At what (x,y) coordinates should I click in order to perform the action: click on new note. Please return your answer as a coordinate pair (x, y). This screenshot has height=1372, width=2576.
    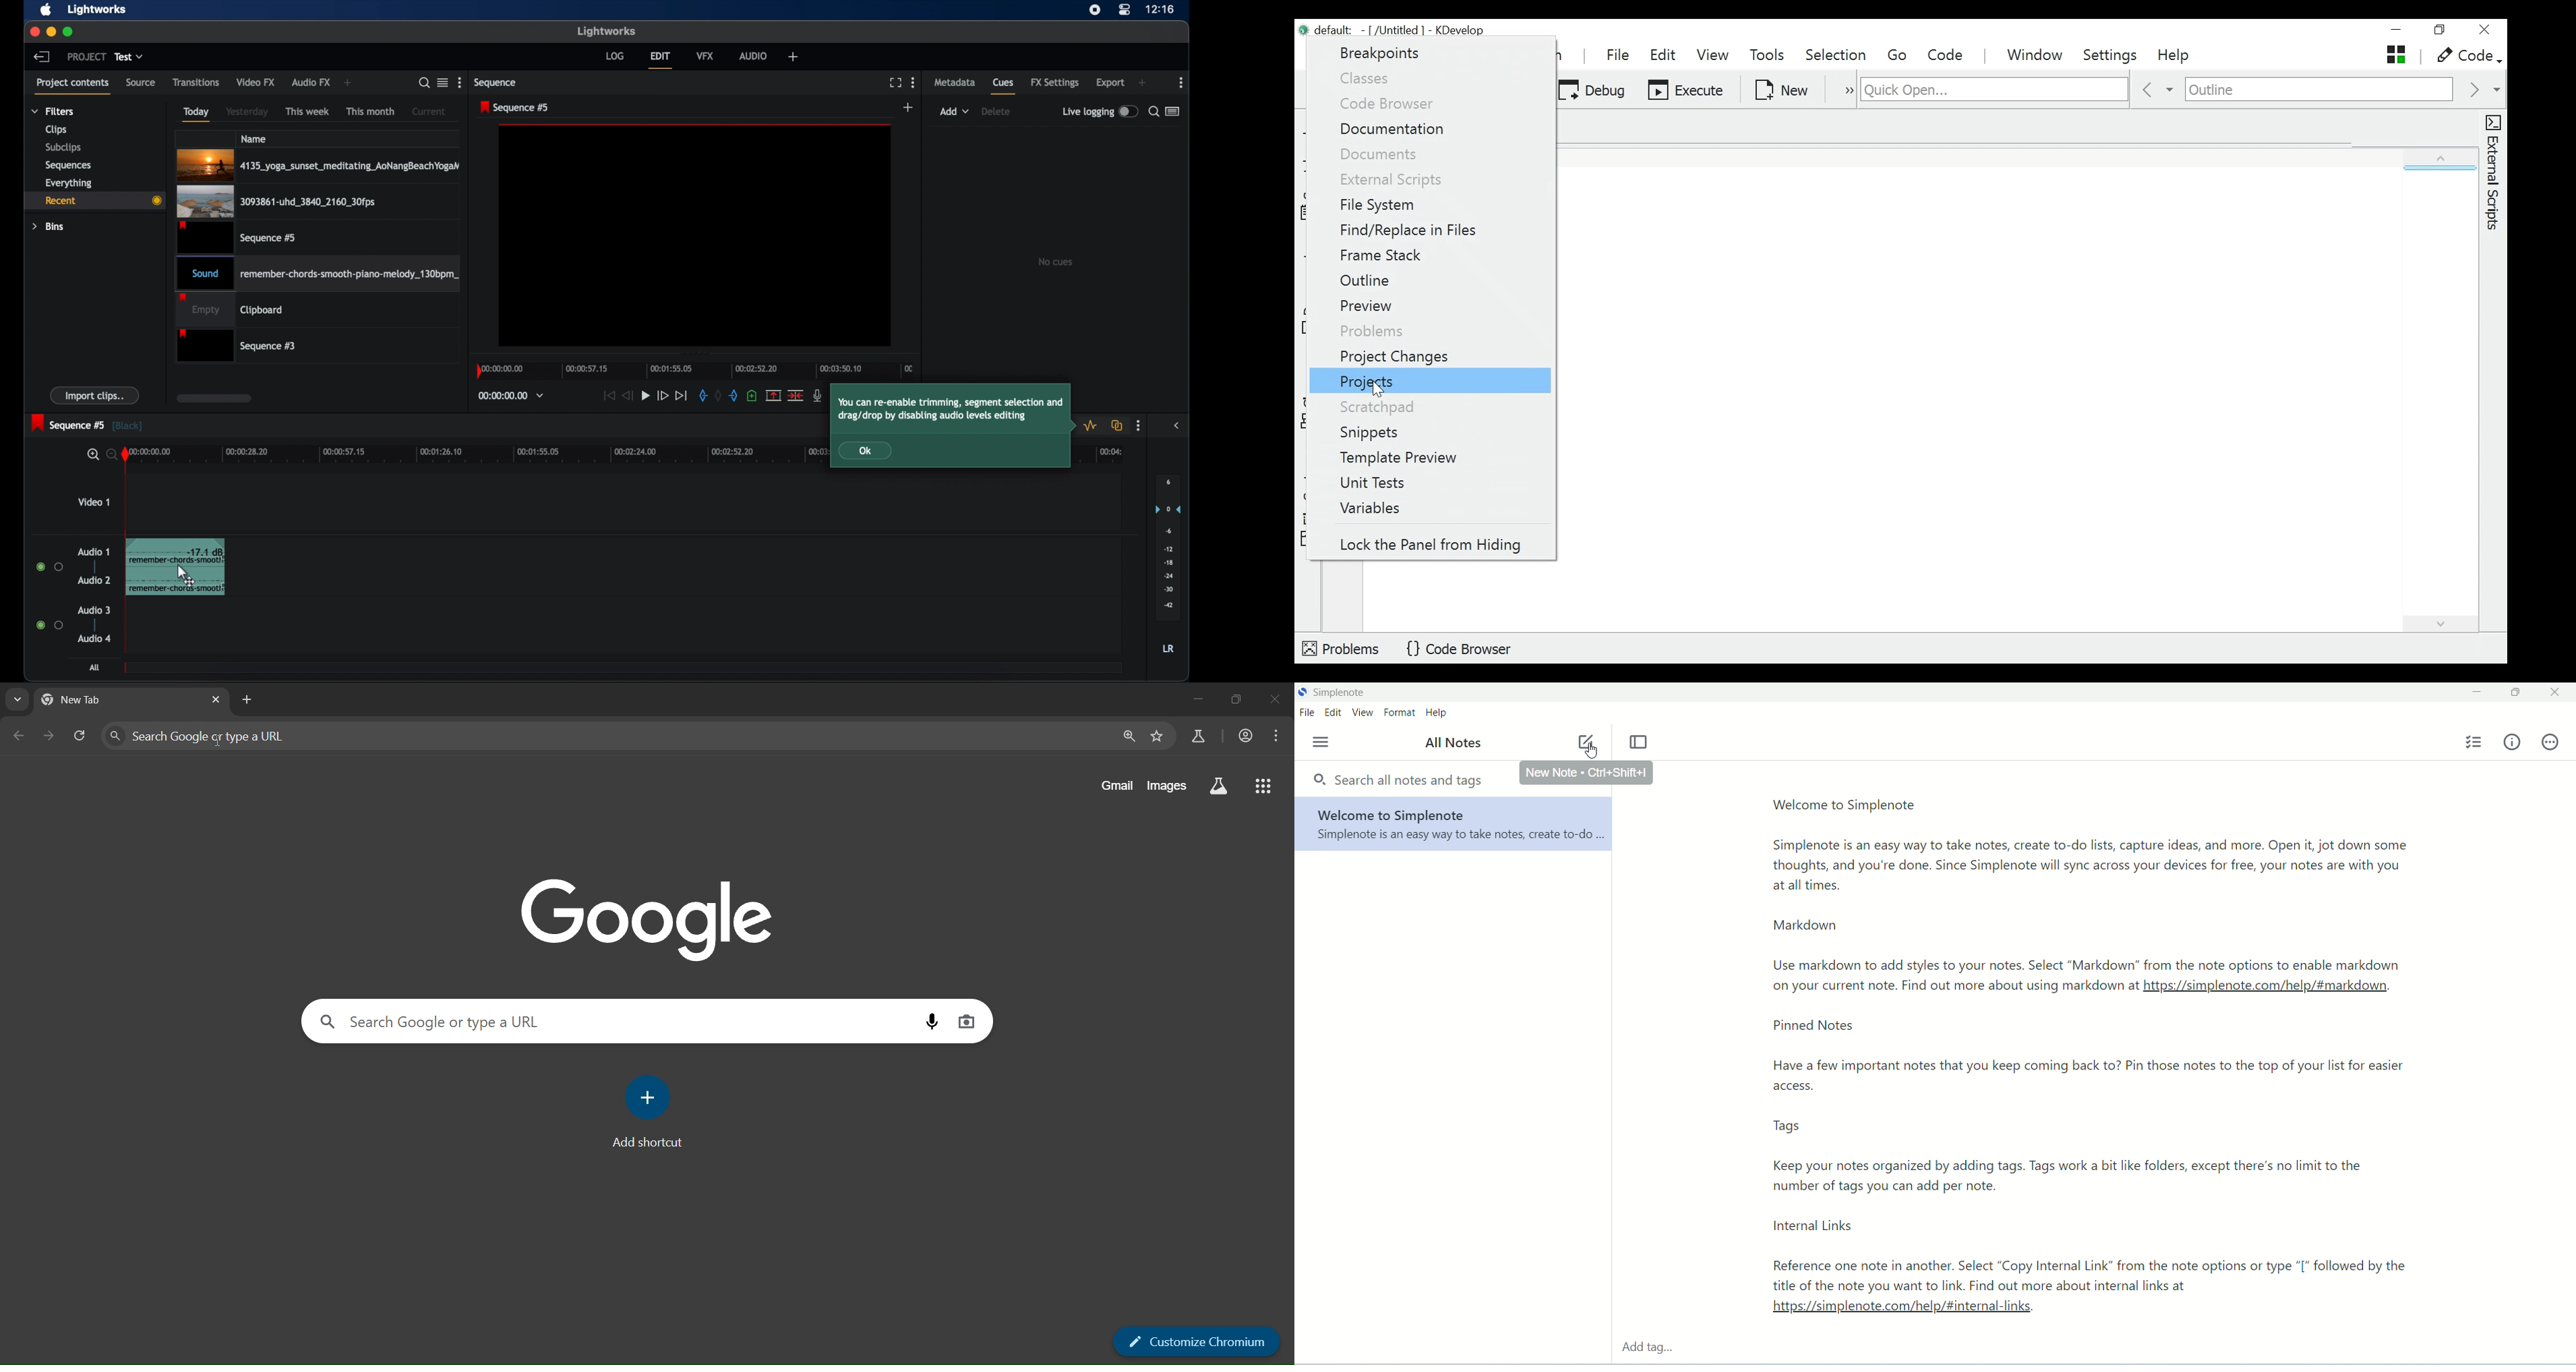
    Looking at the image, I should click on (1586, 773).